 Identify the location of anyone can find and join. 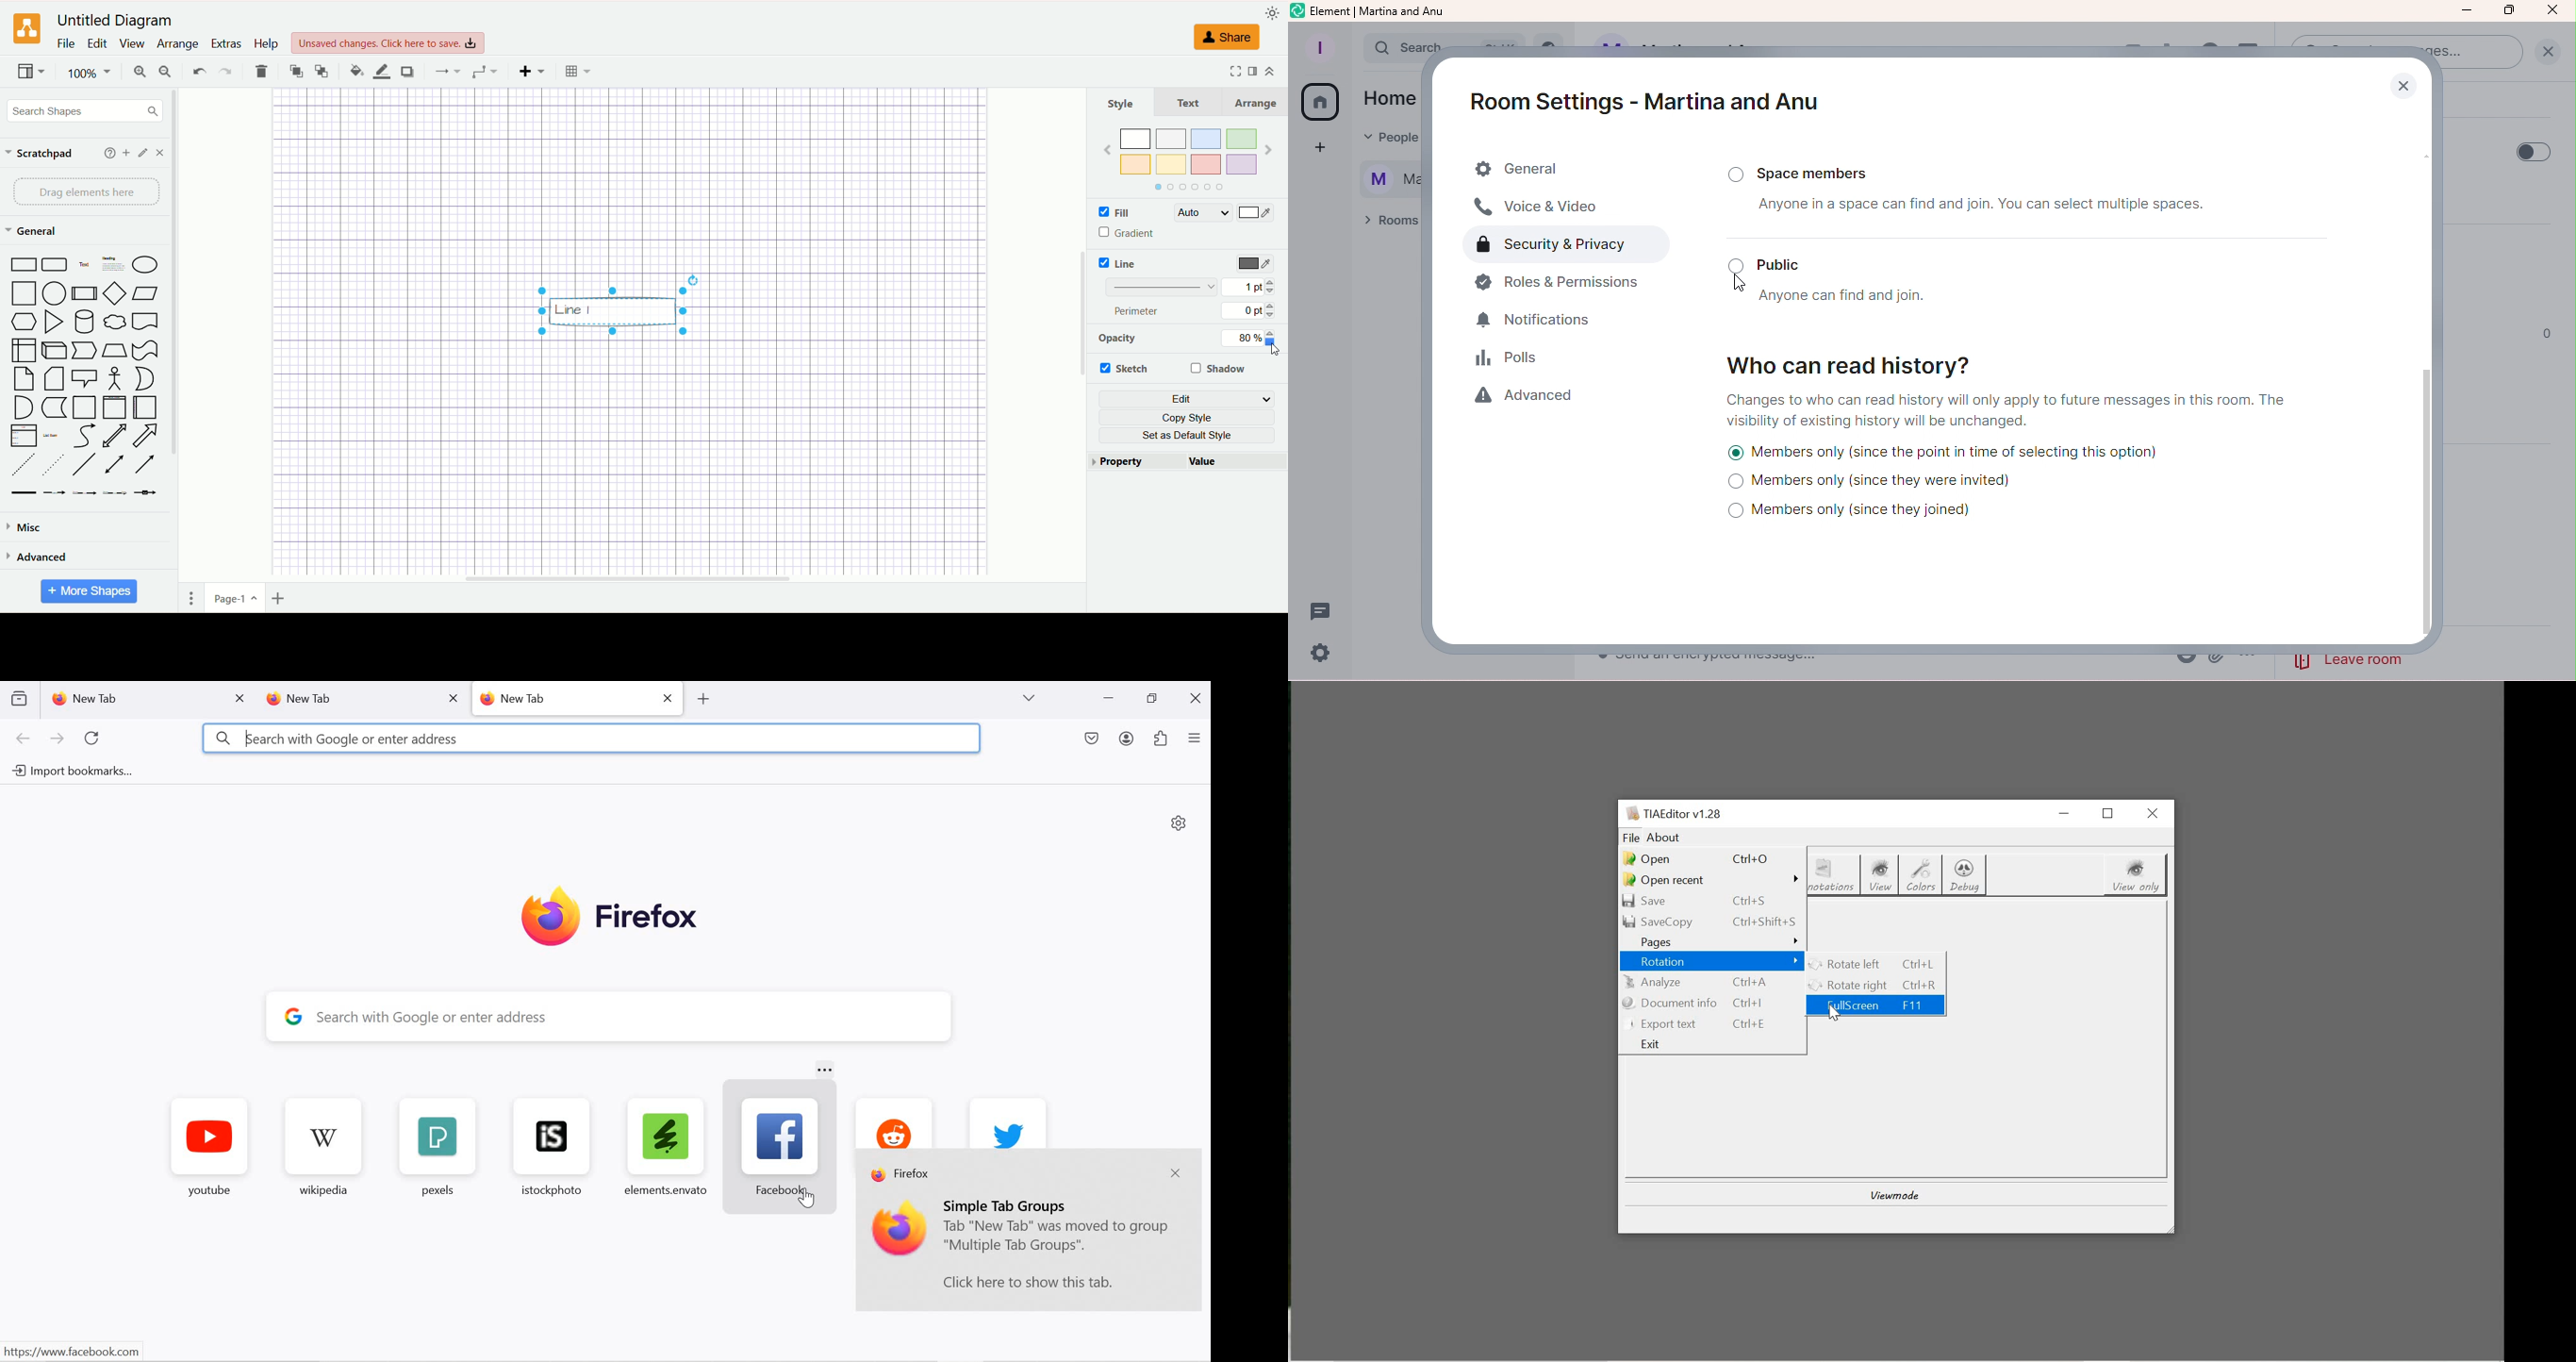
(1846, 295).